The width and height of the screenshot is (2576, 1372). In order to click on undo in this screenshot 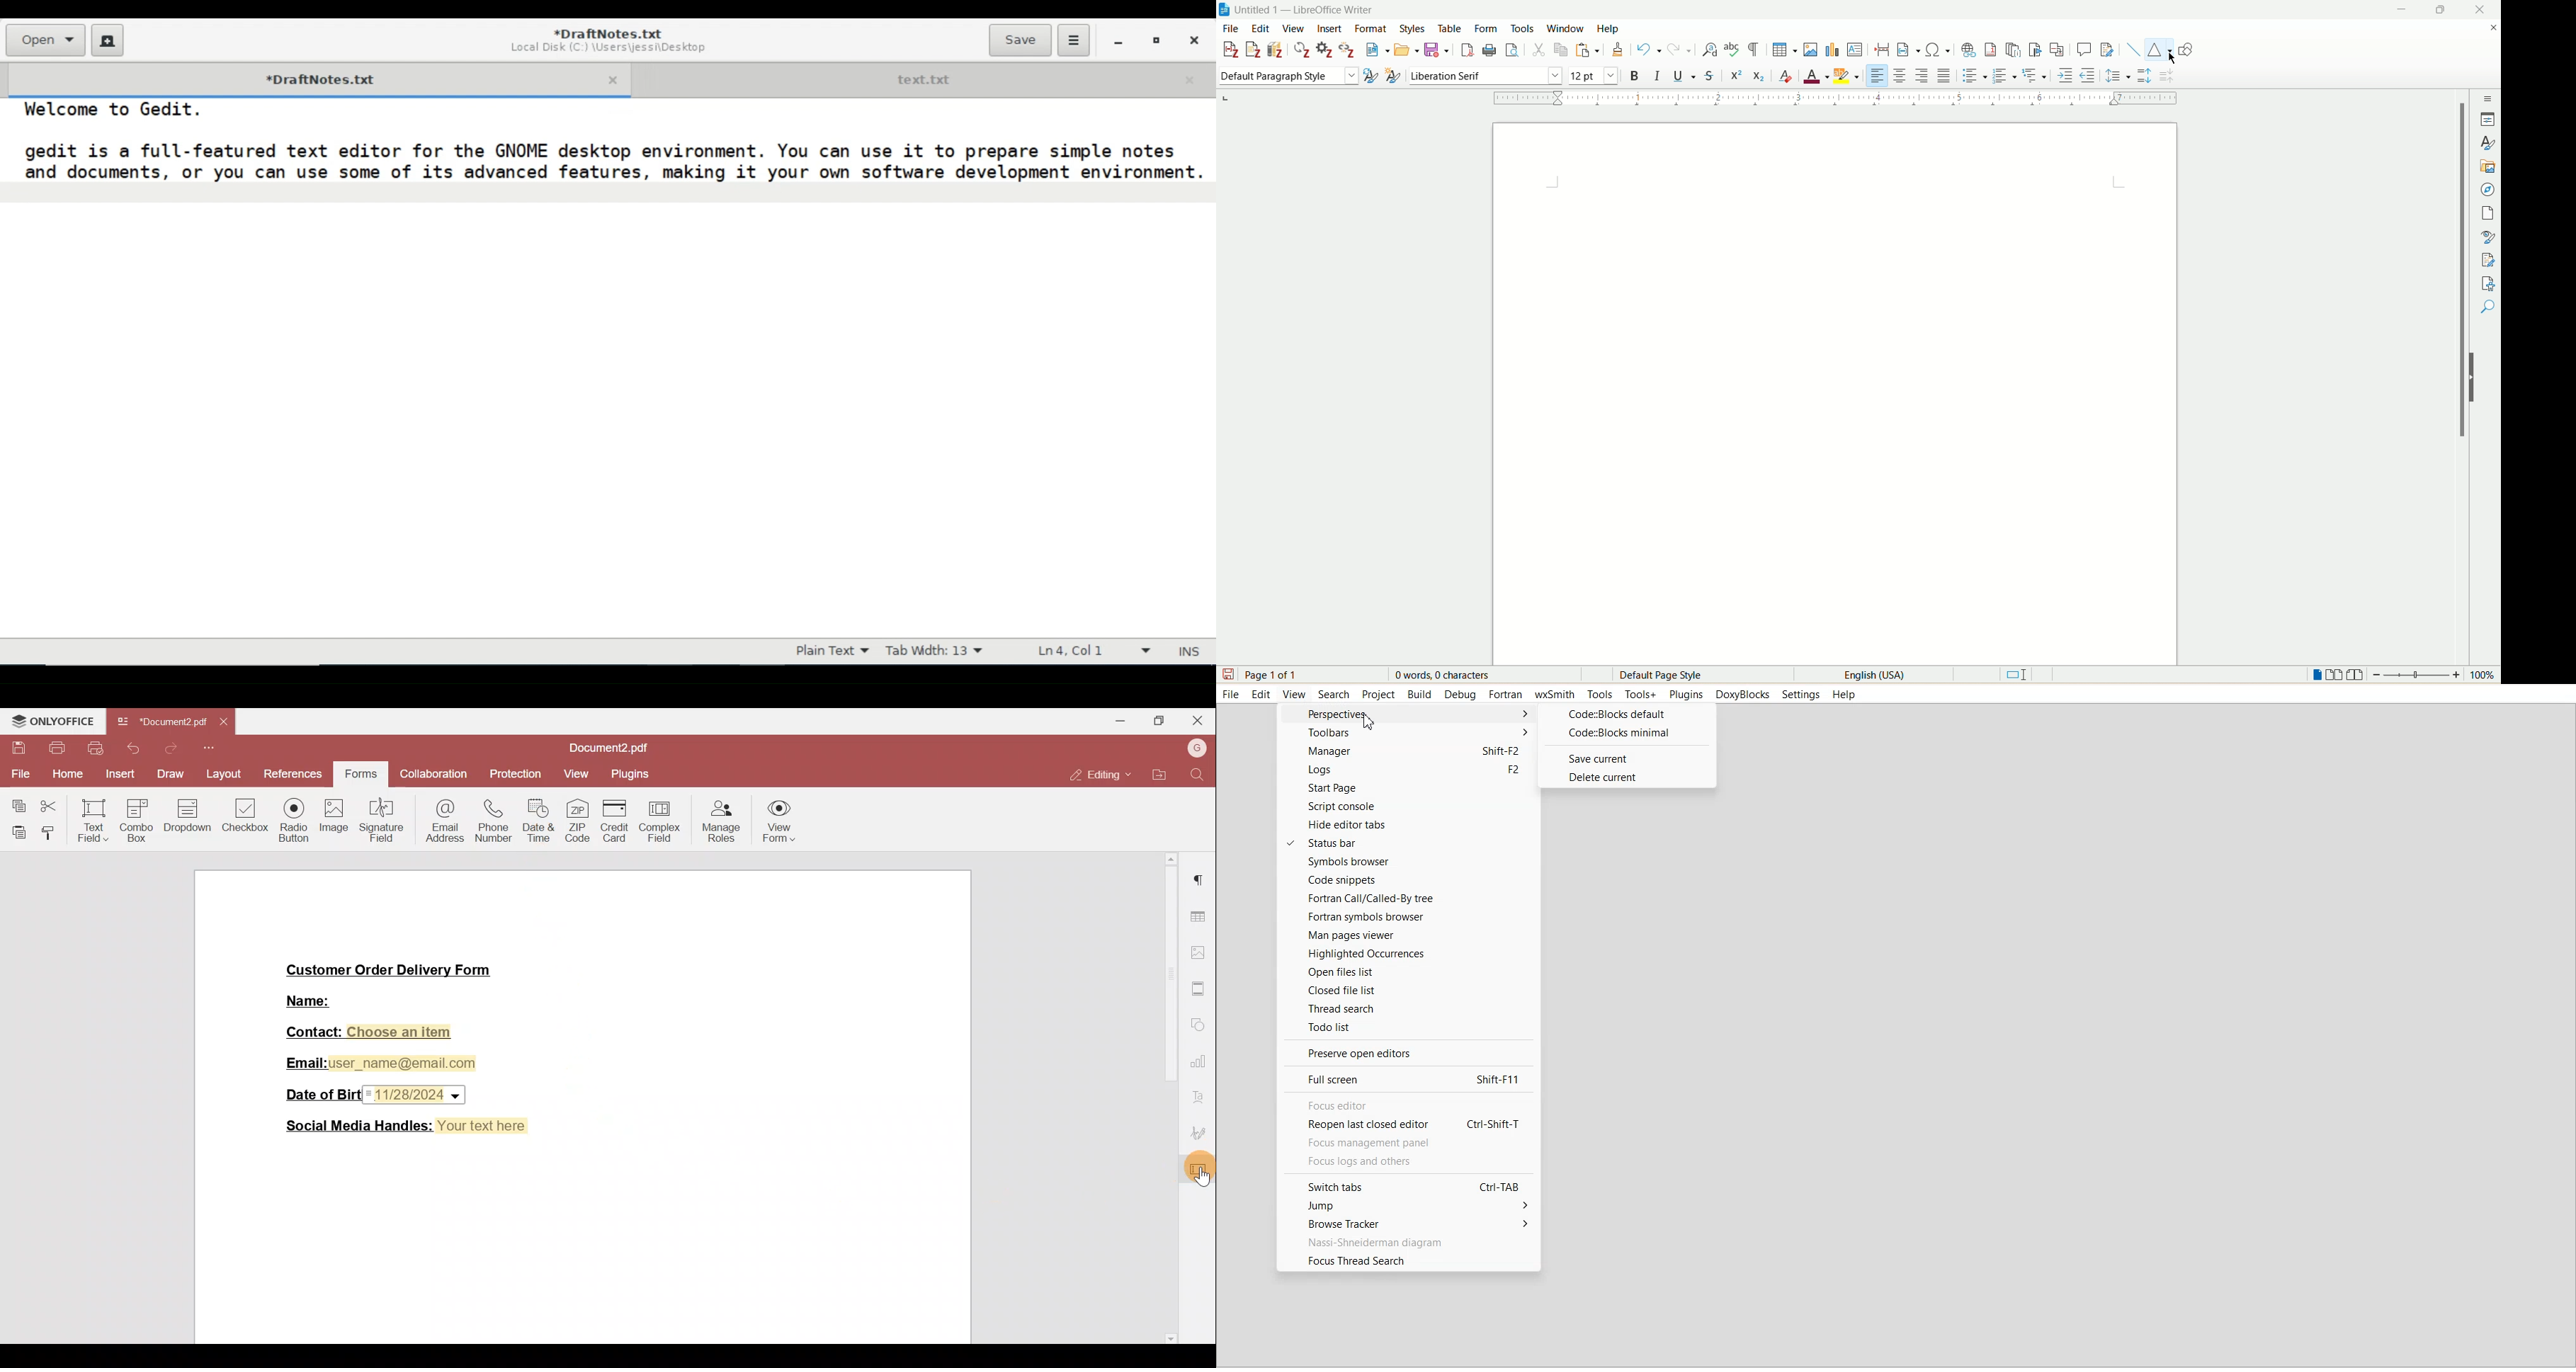, I will do `click(1649, 50)`.